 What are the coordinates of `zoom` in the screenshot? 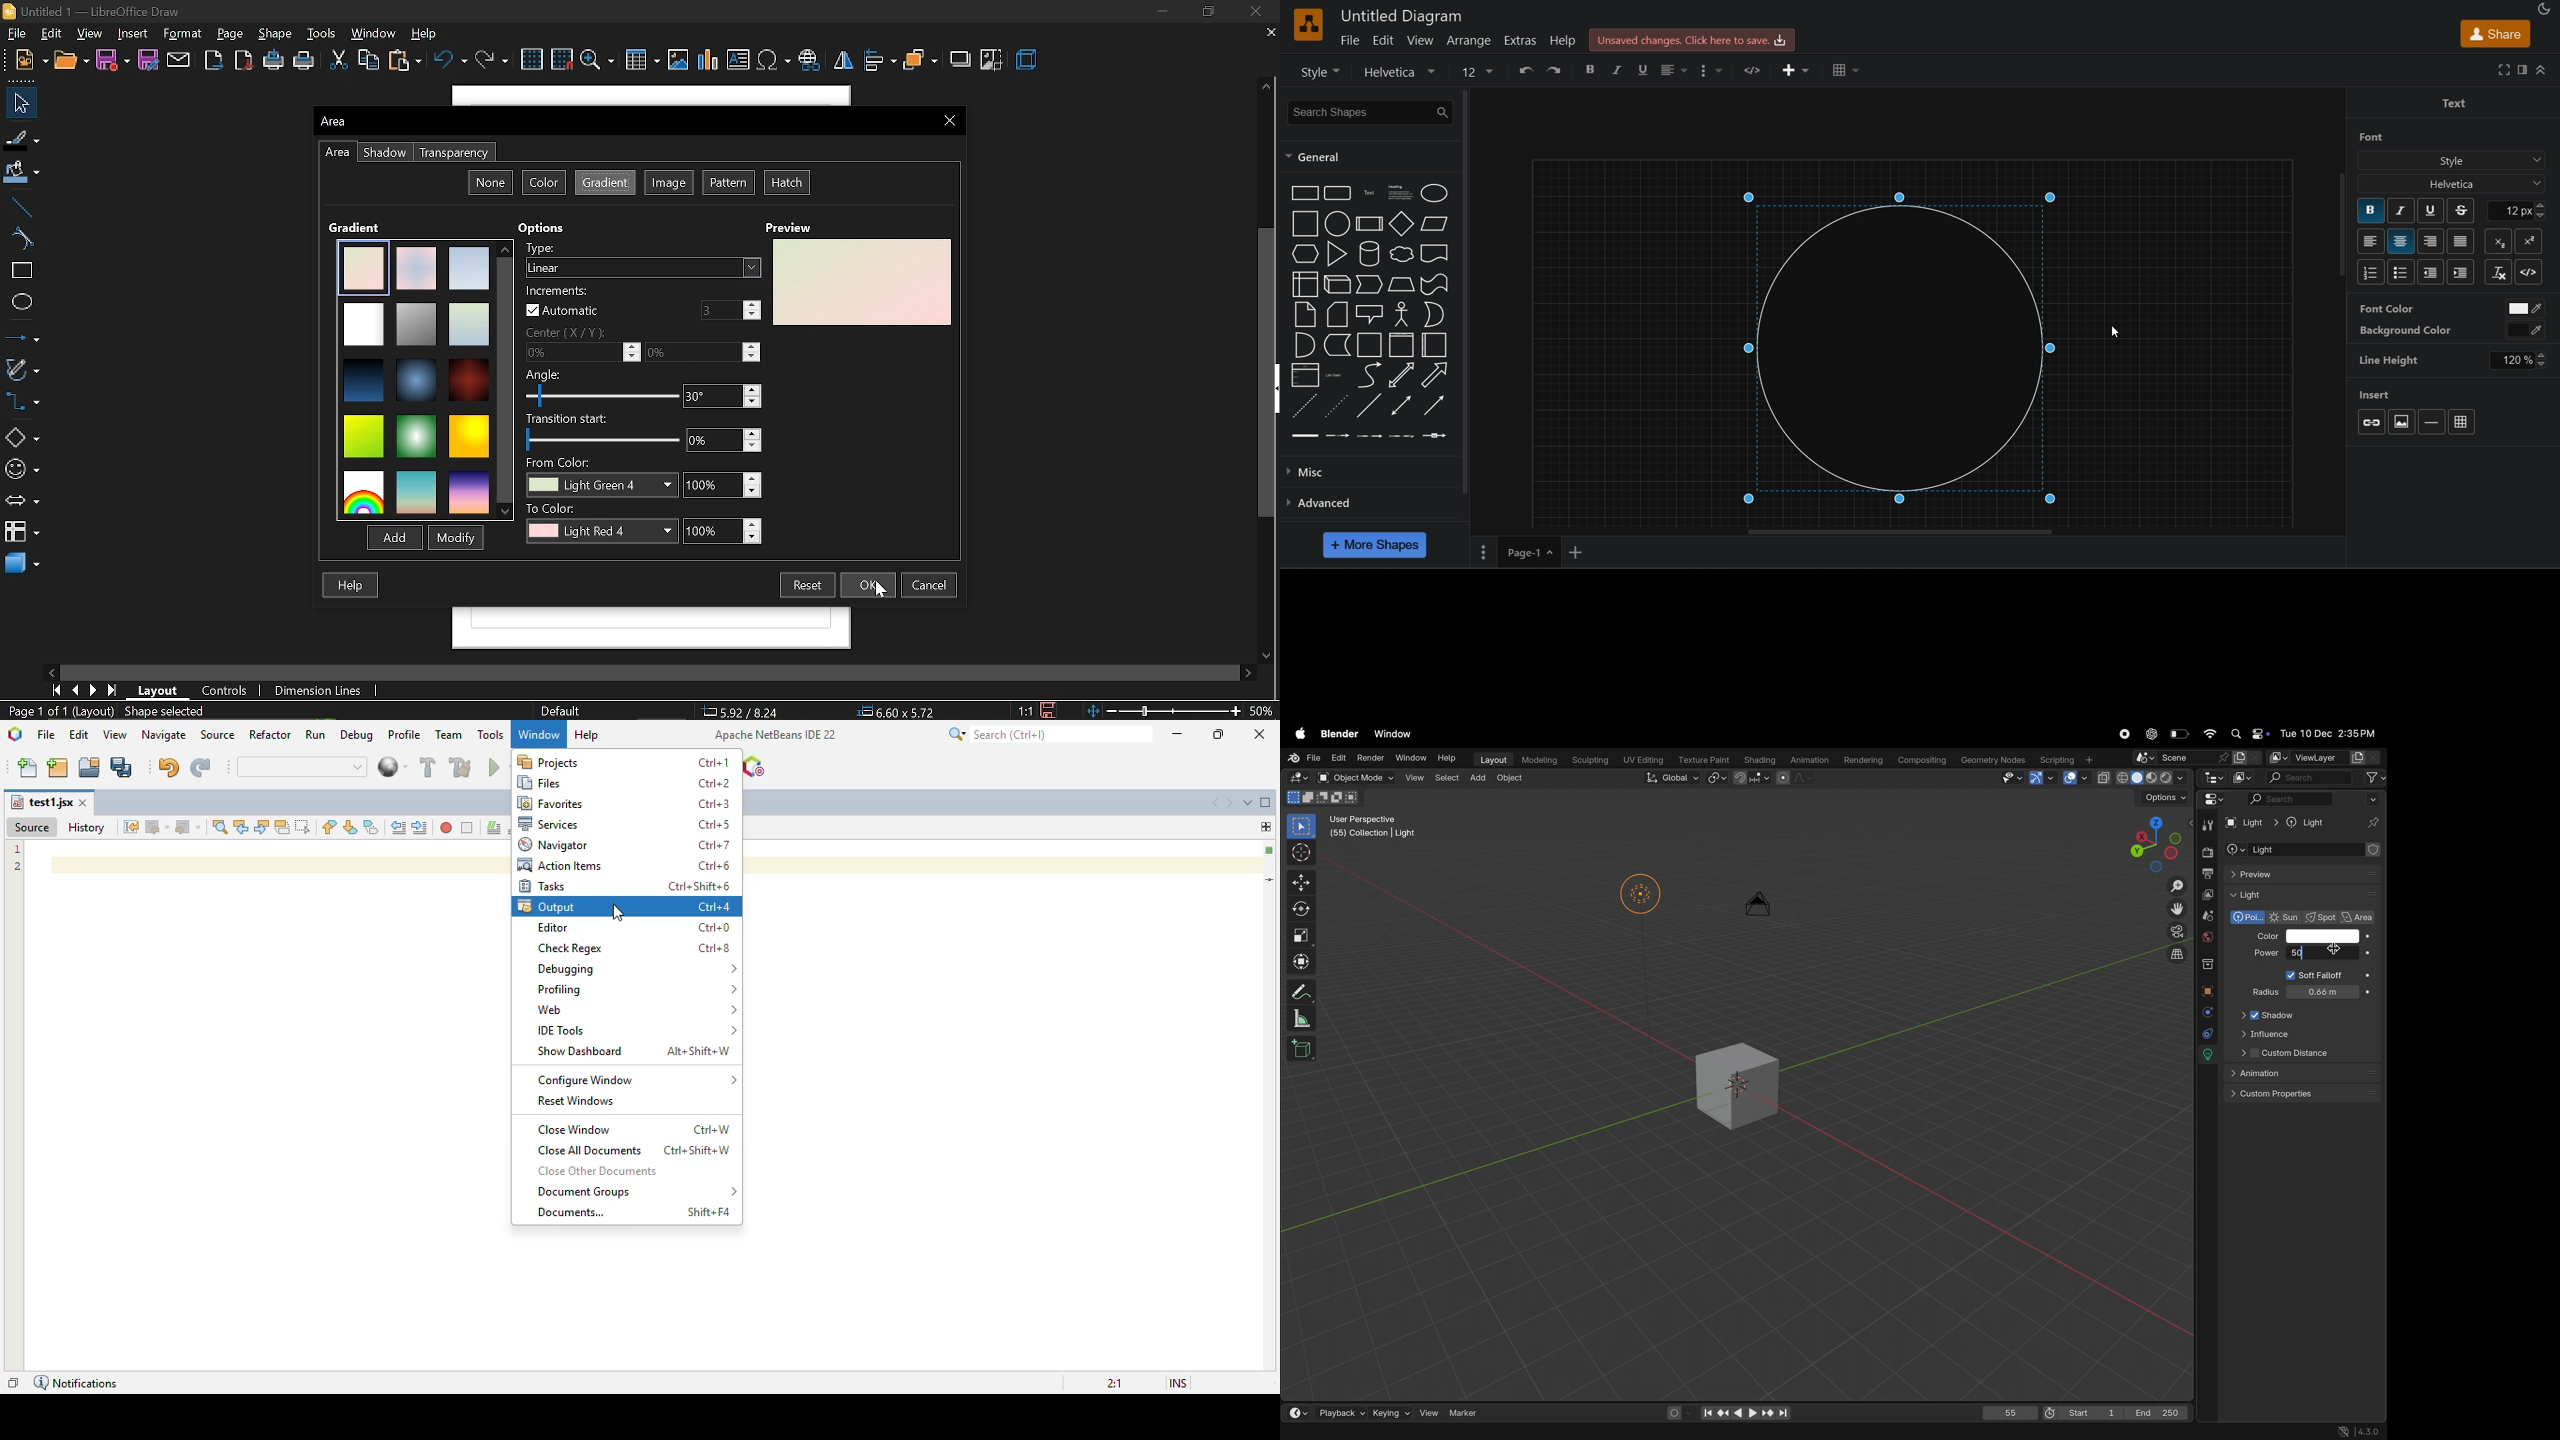 It's located at (598, 61).